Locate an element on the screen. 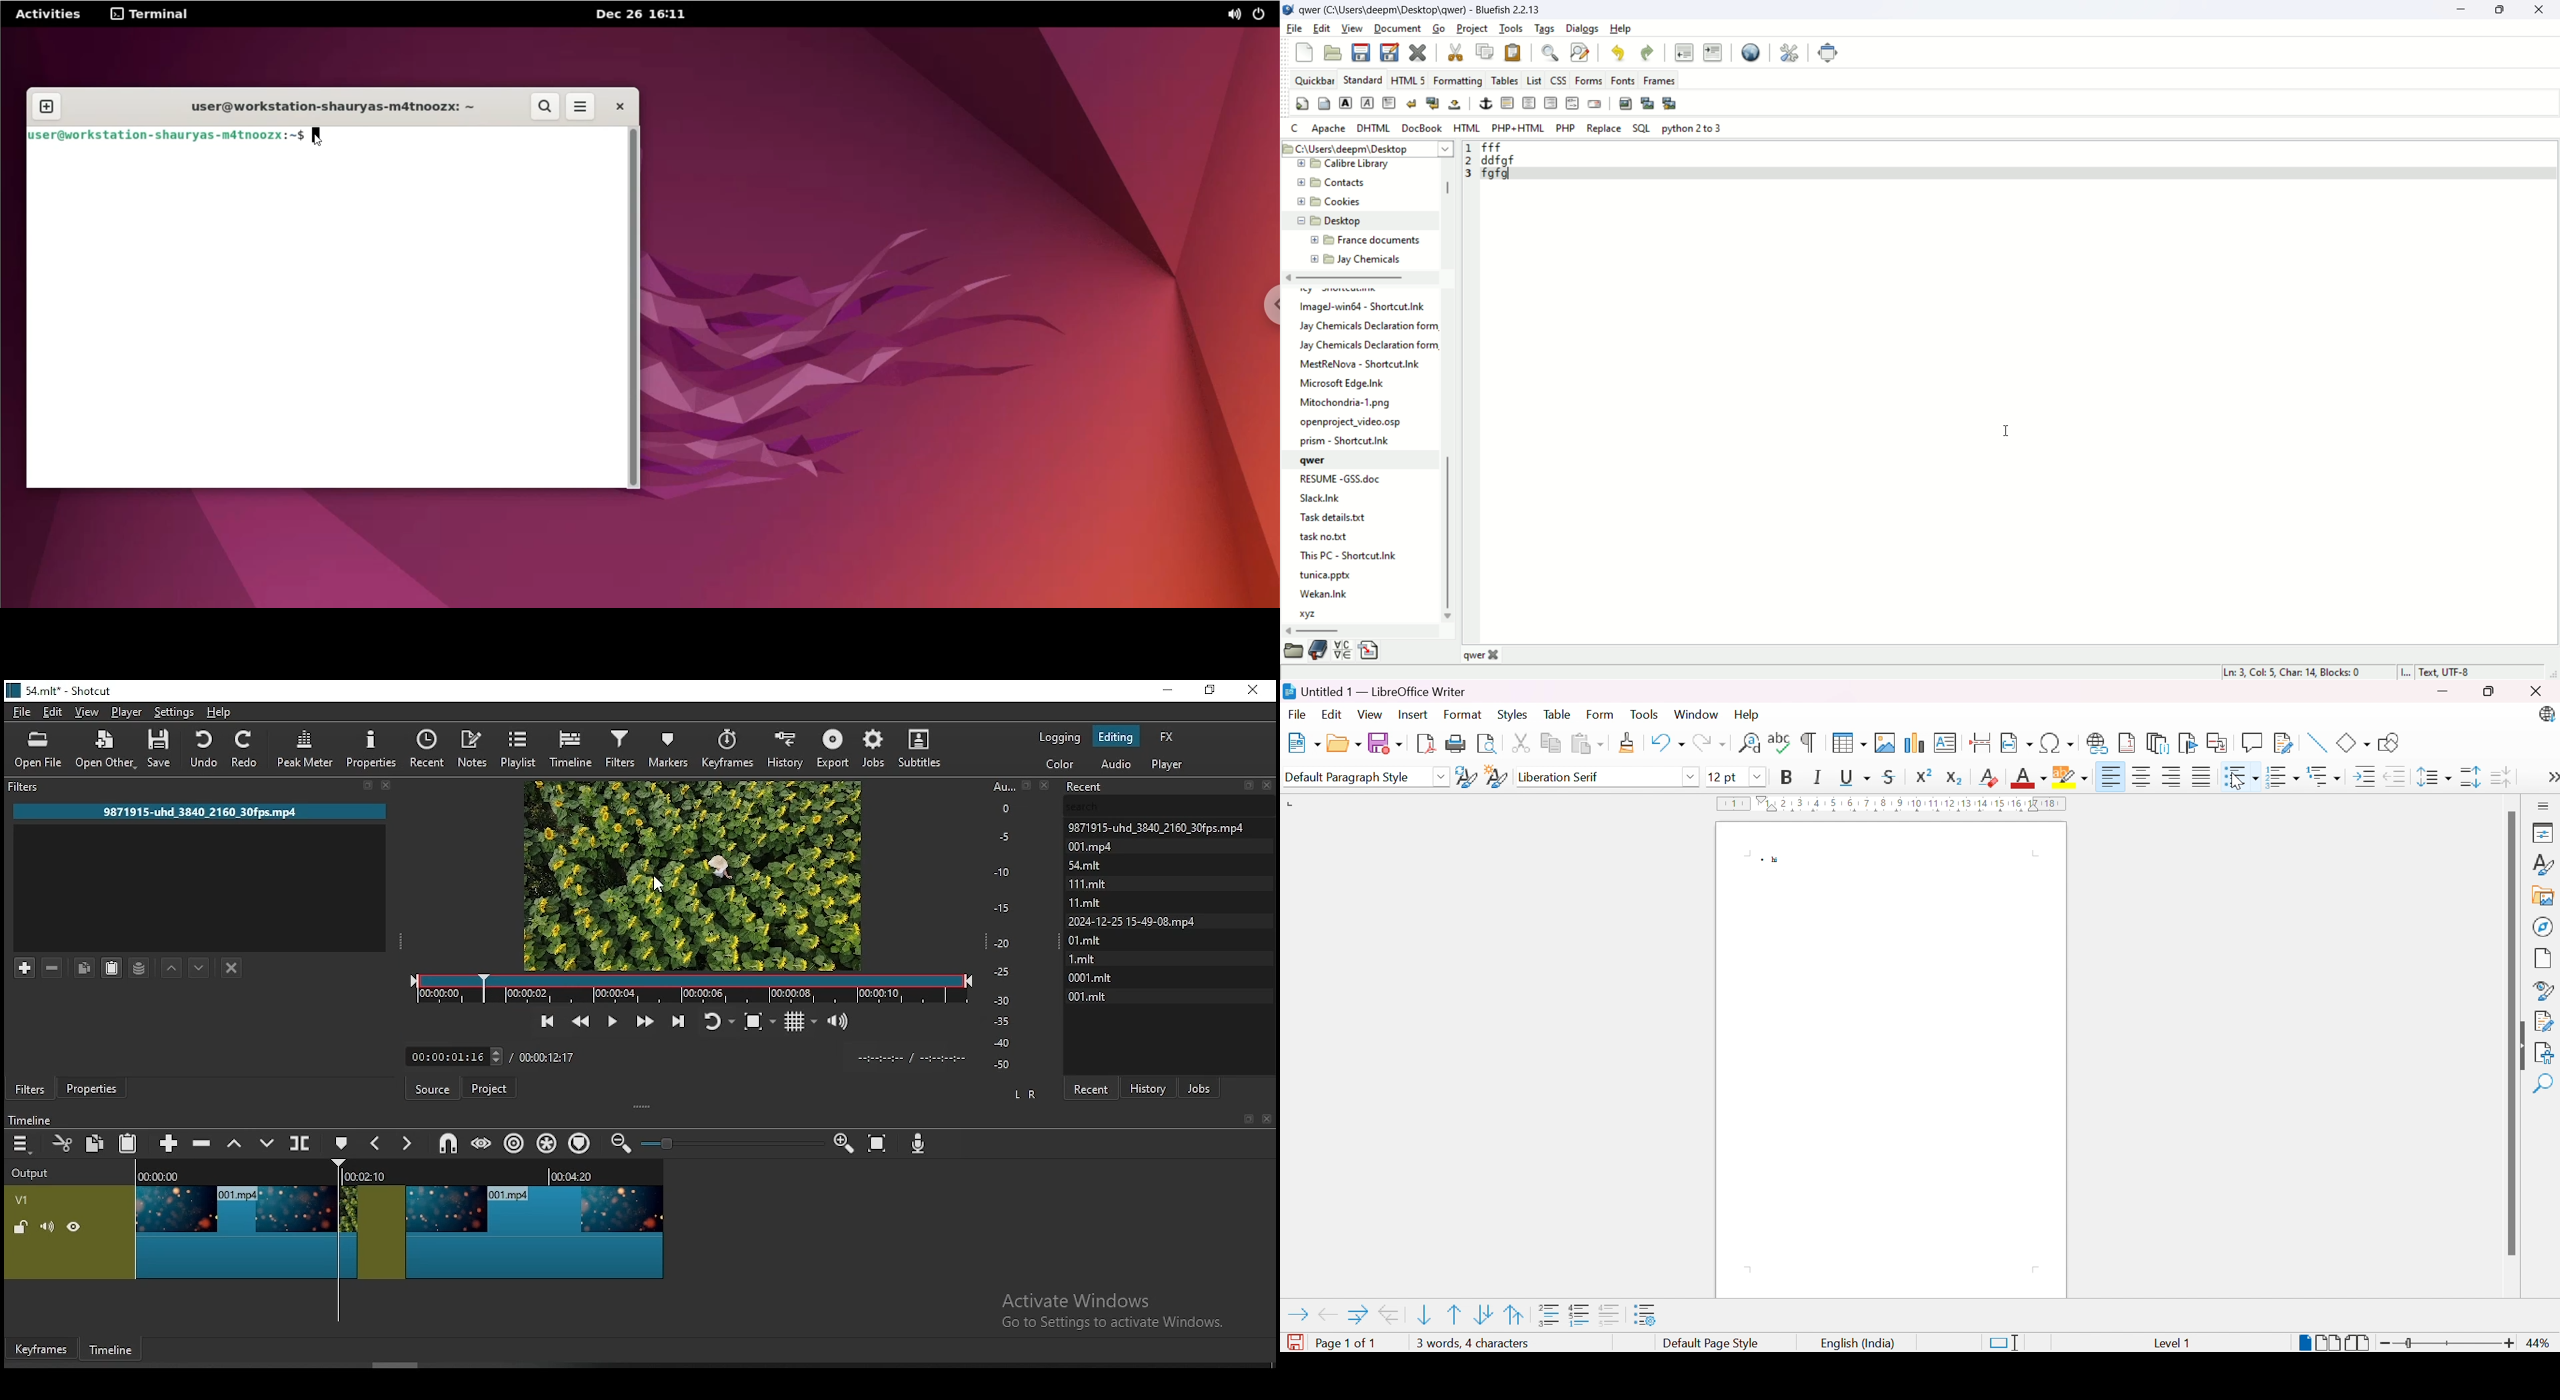  strong is located at coordinates (1345, 103).